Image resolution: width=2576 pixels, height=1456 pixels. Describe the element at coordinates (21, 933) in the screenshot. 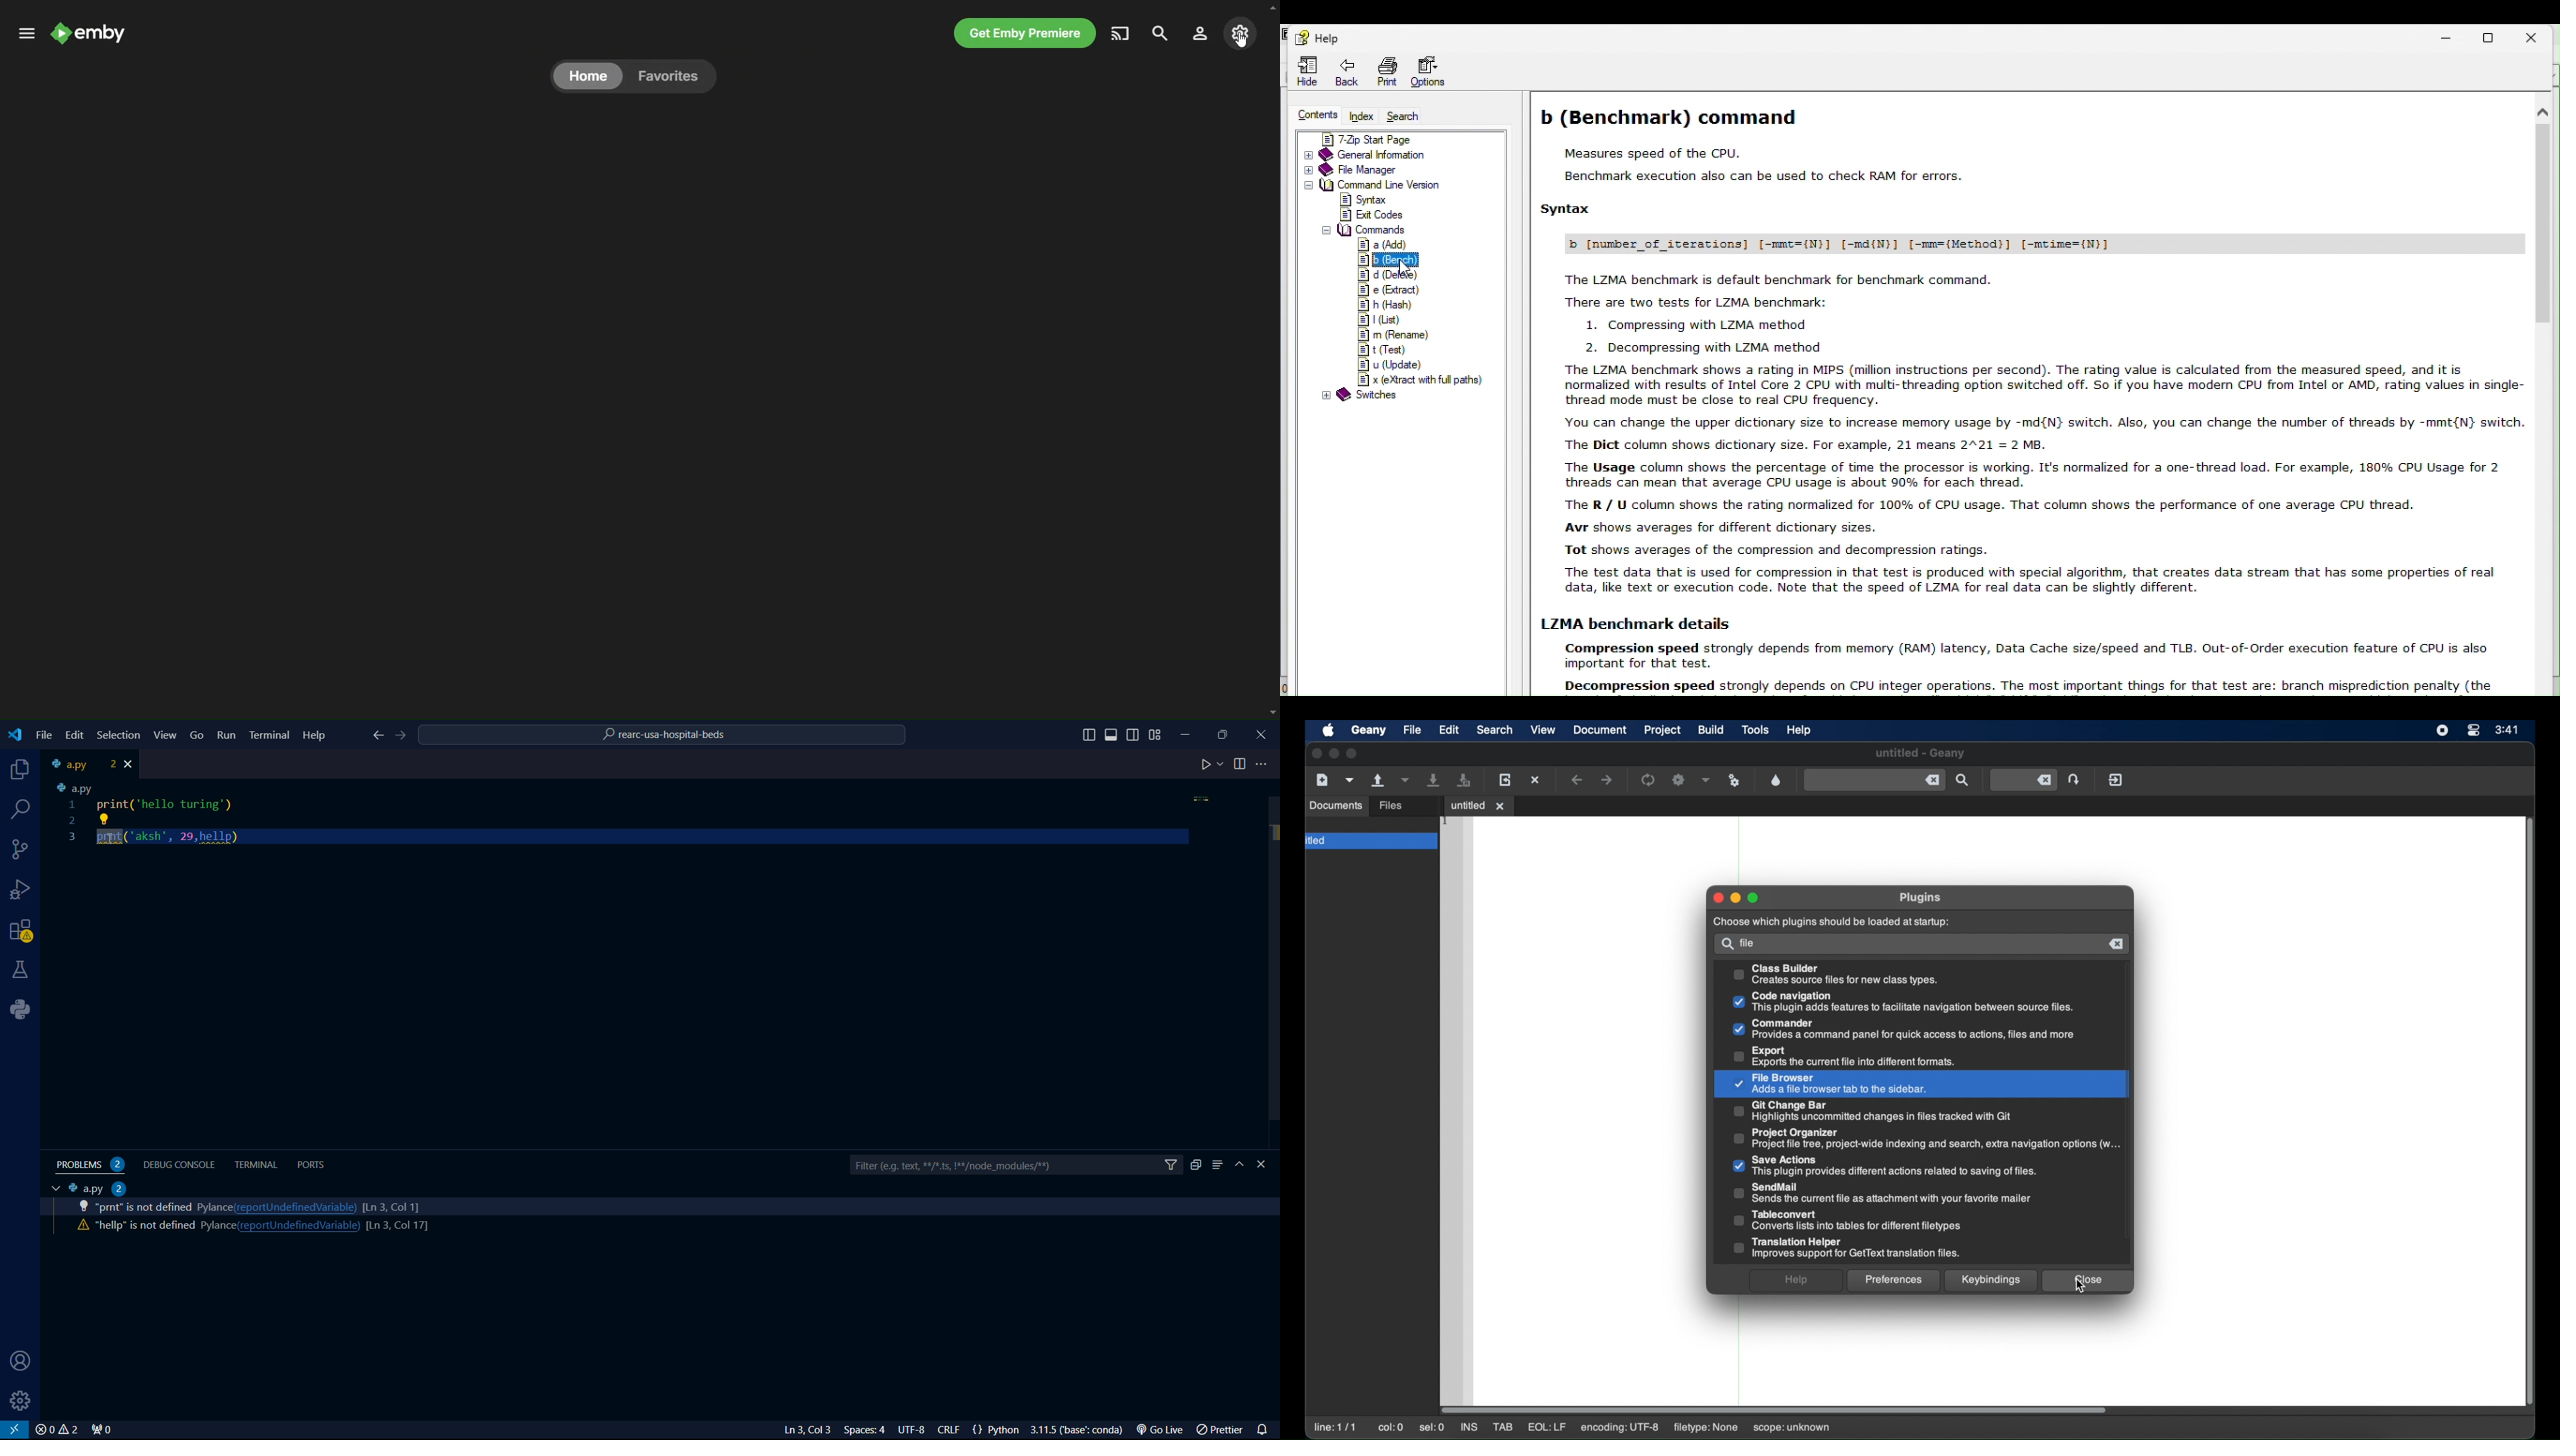

I see `warning` at that location.